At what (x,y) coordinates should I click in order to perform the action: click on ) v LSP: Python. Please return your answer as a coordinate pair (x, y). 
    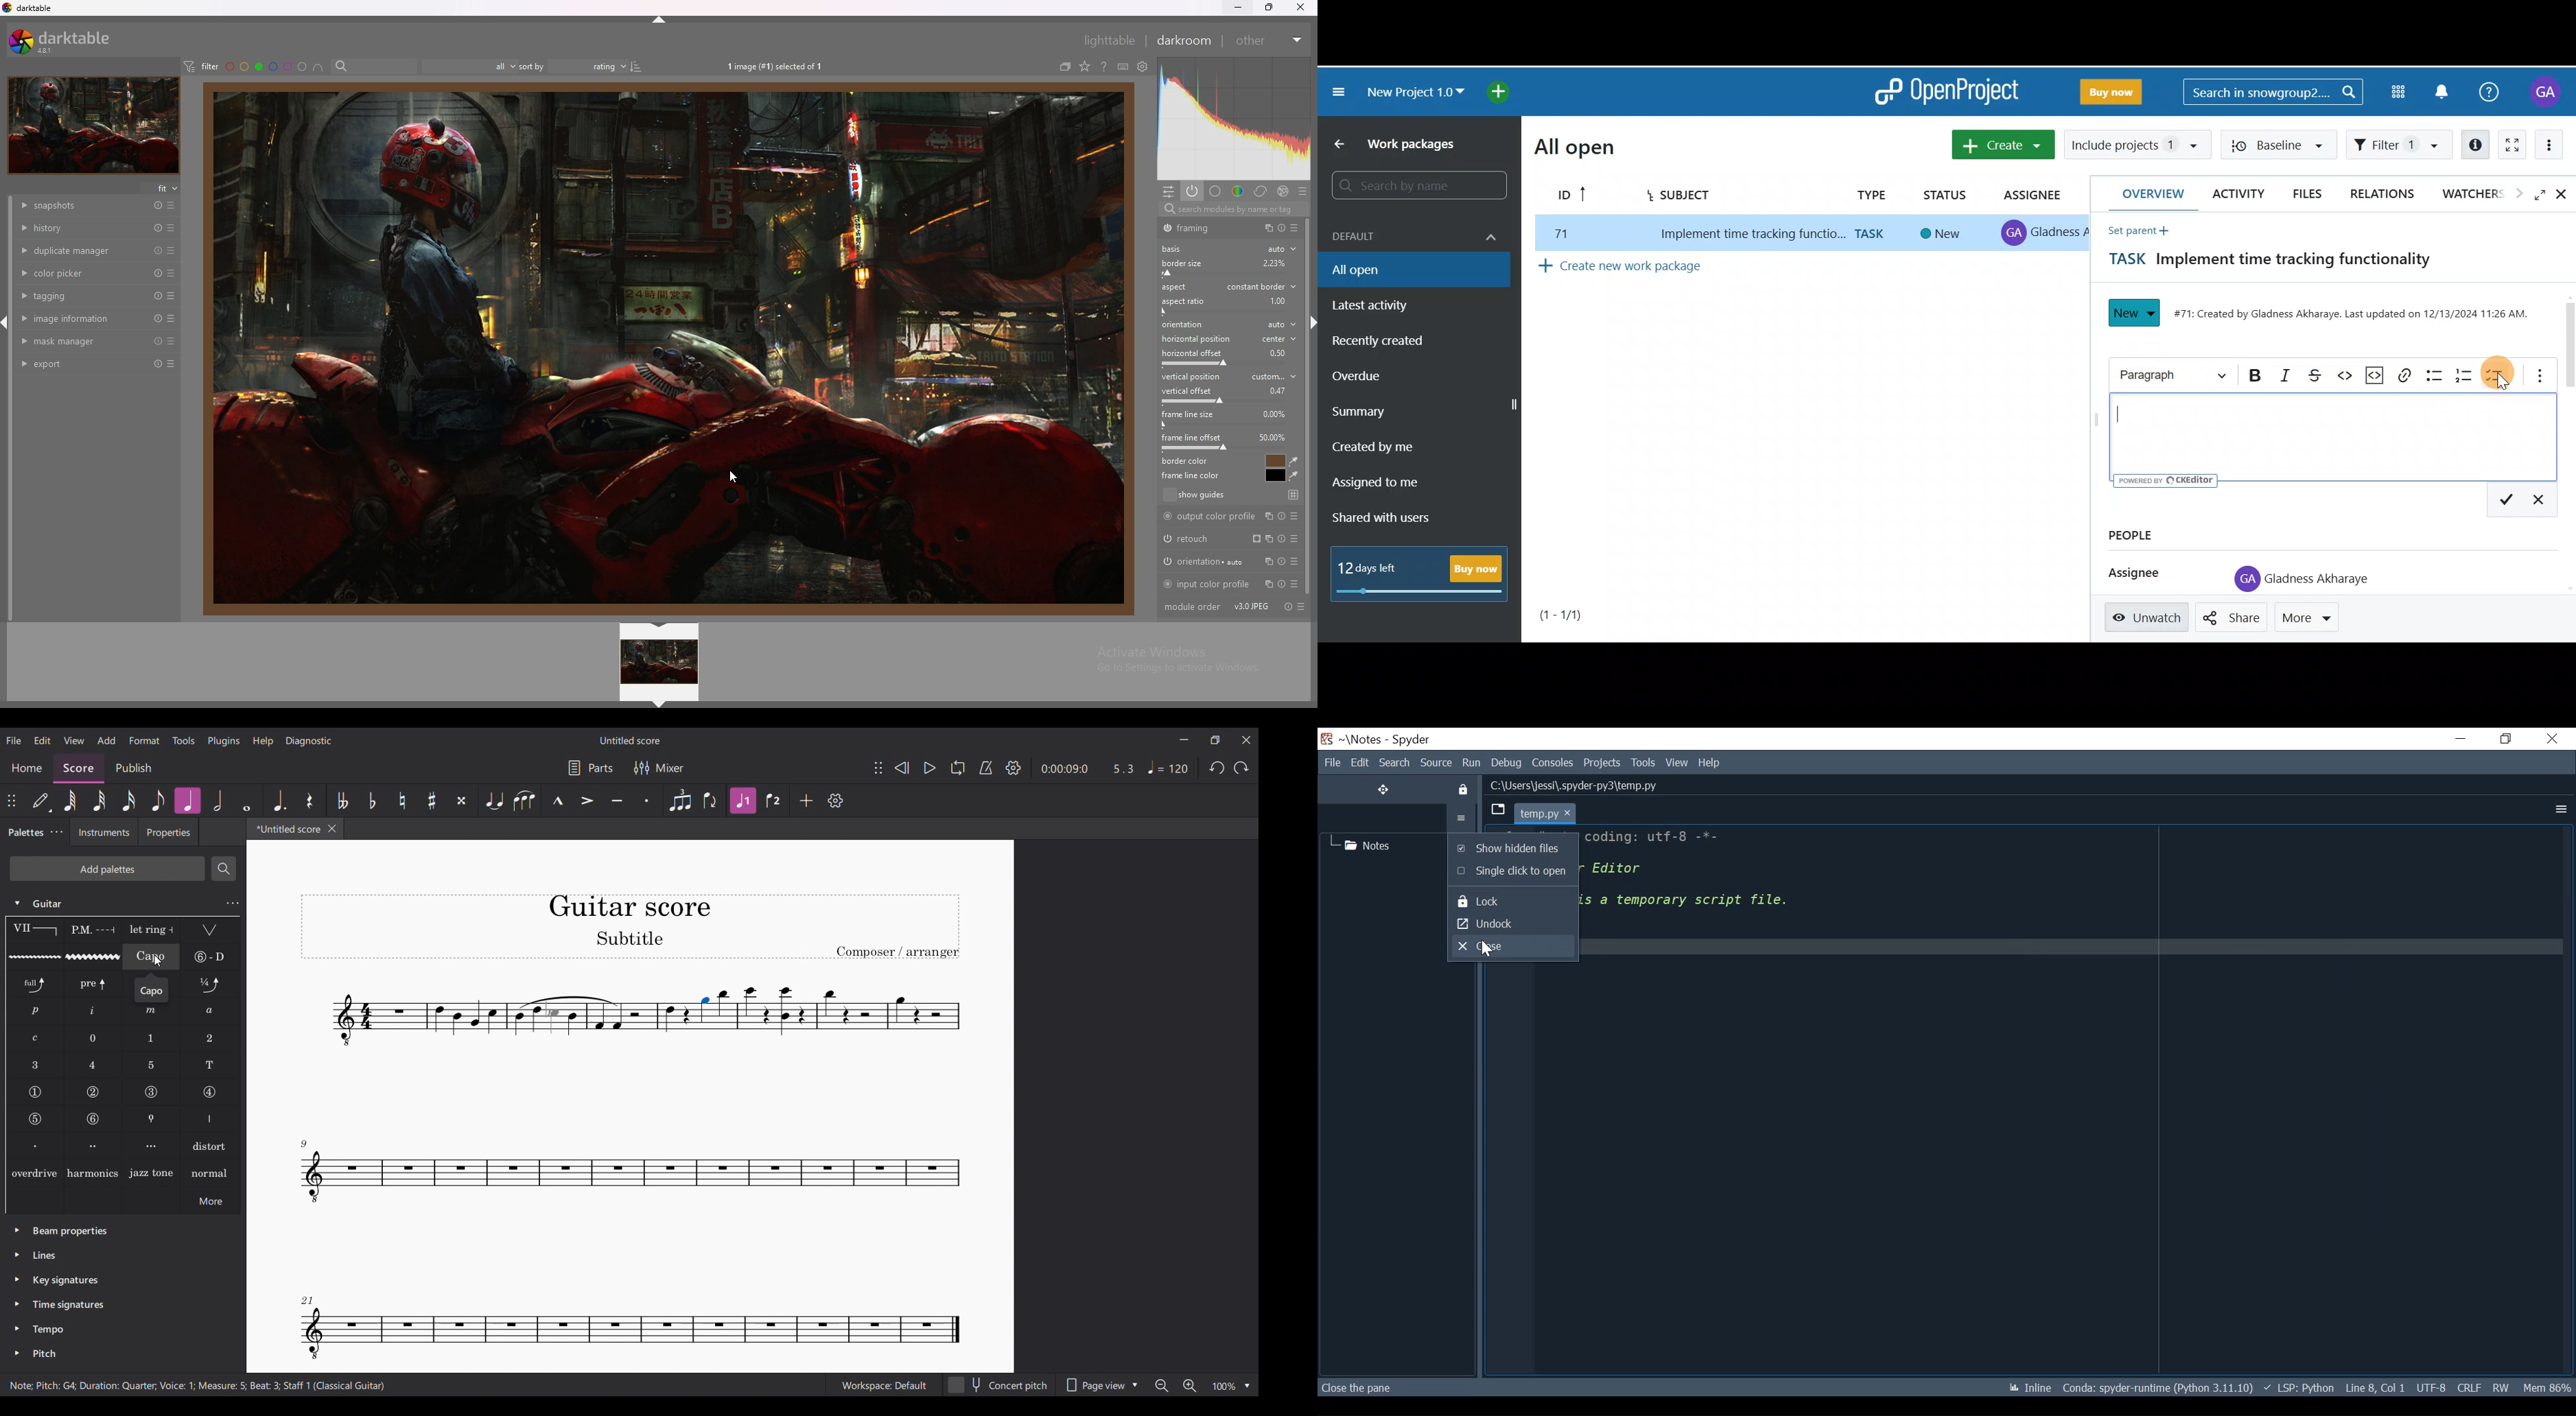
    Looking at the image, I should click on (2300, 1387).